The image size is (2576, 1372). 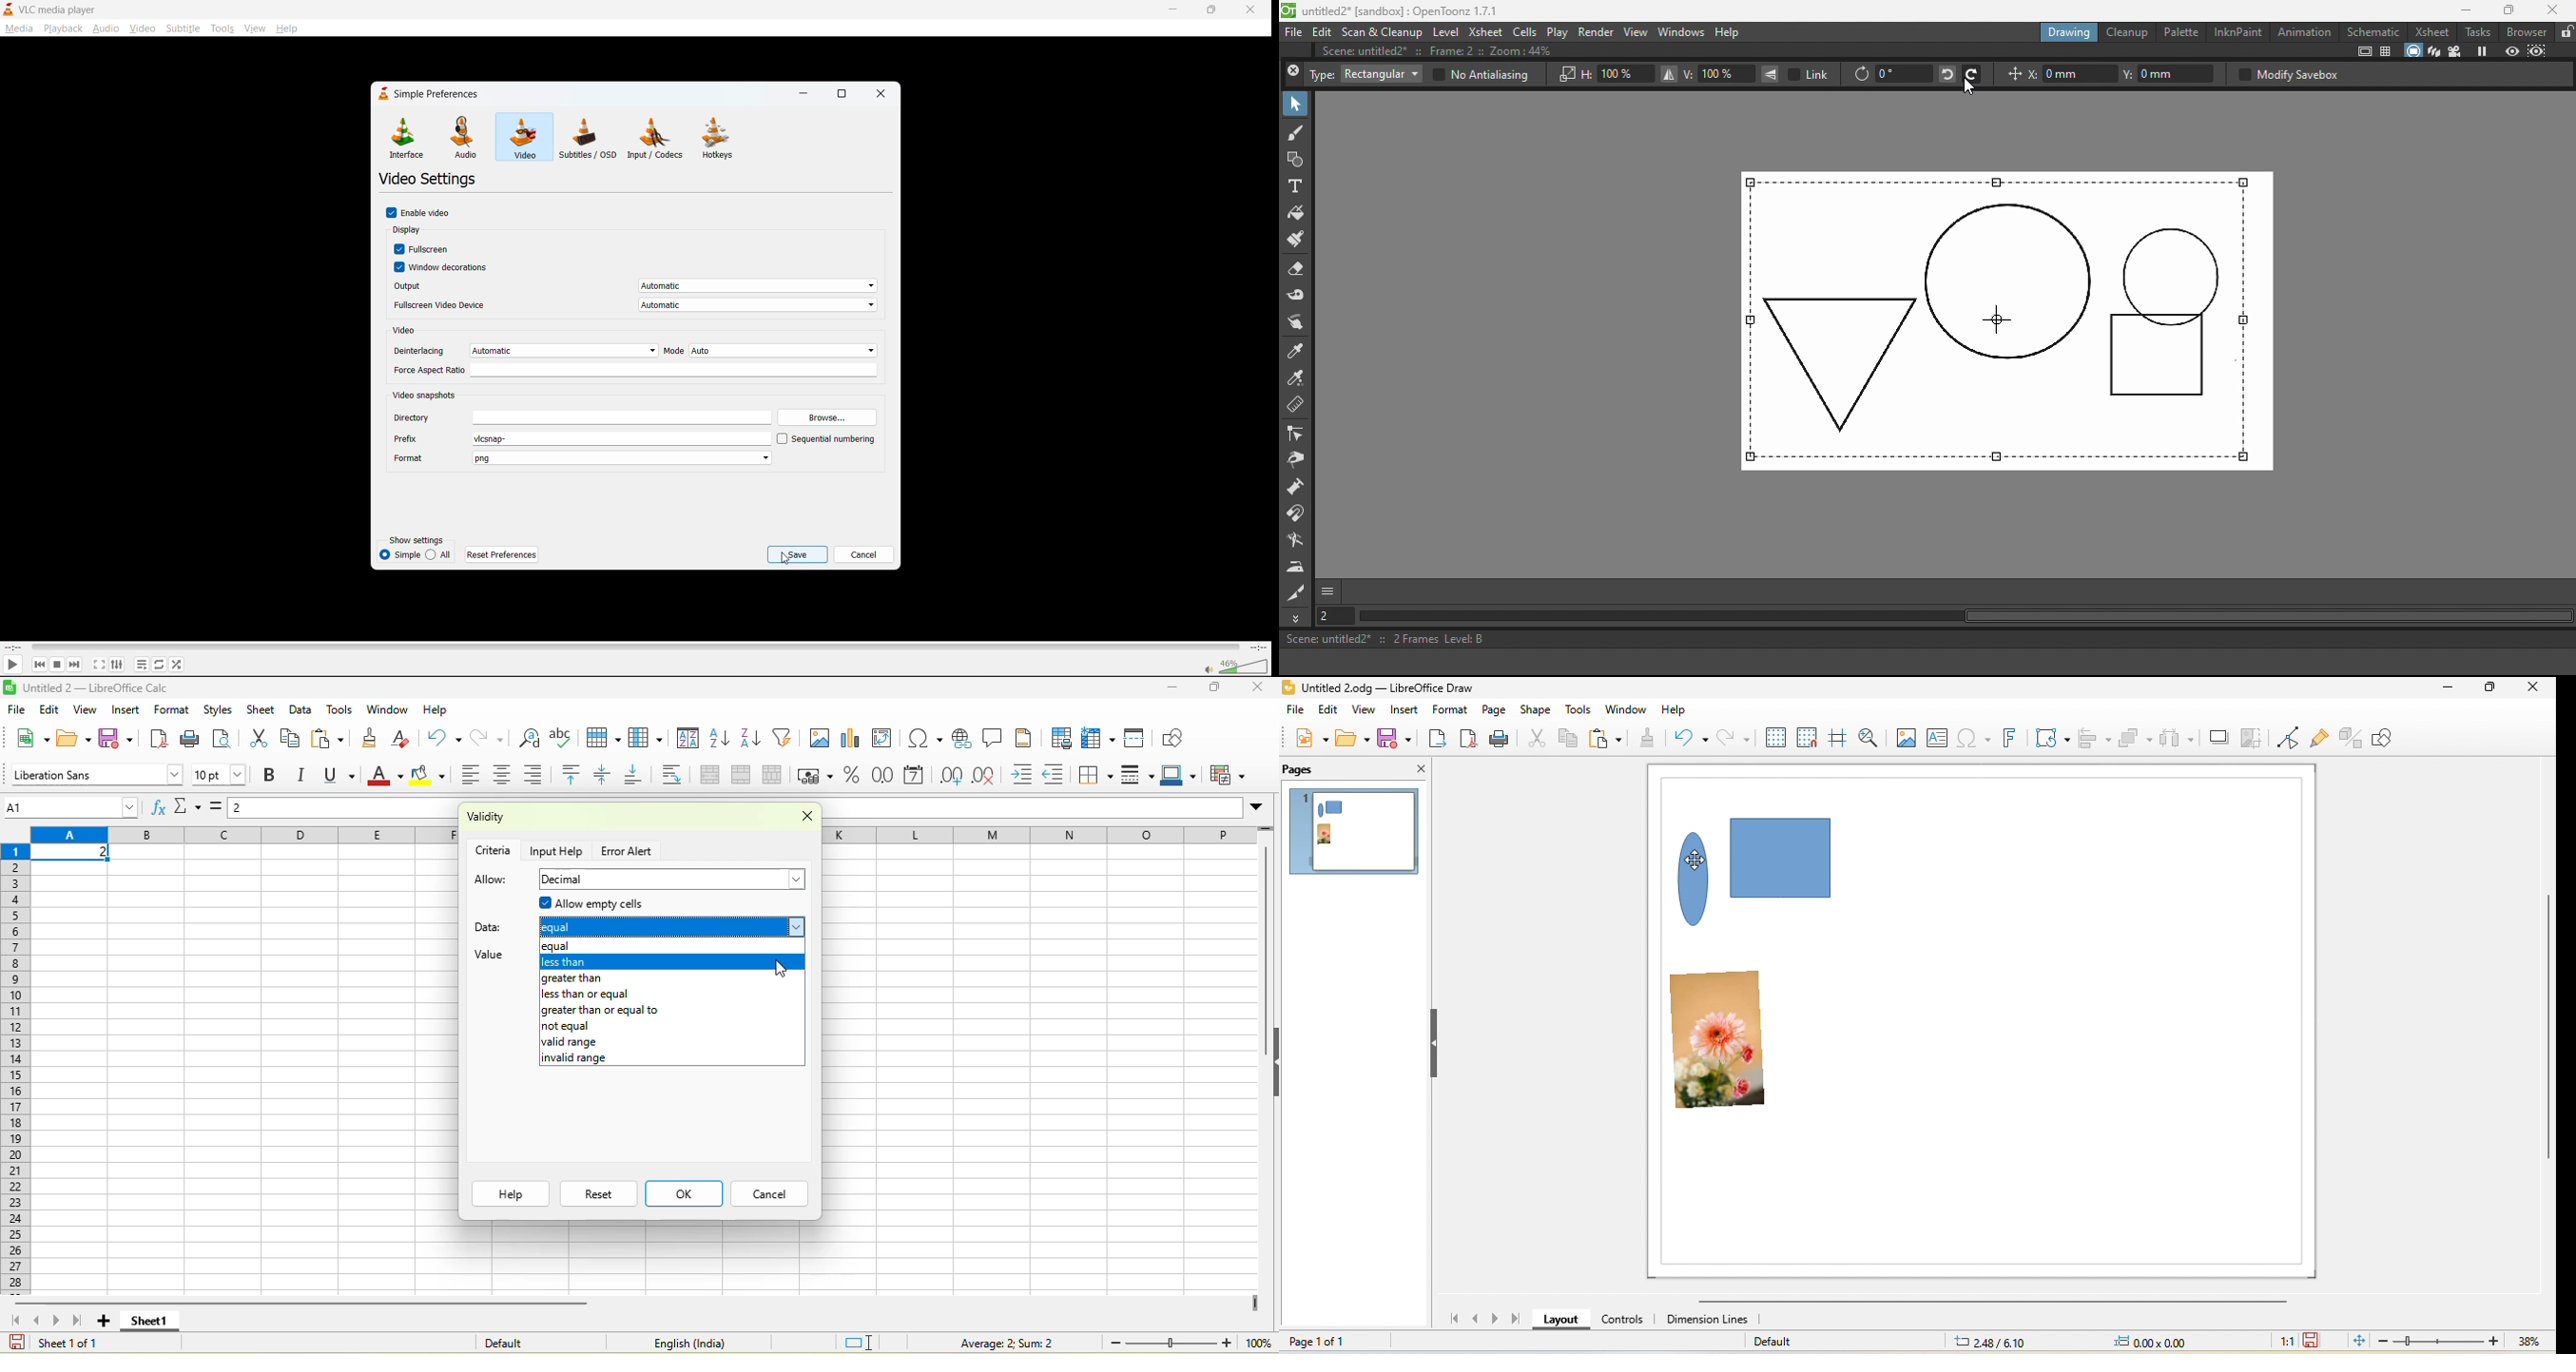 I want to click on ok, so click(x=684, y=1194).